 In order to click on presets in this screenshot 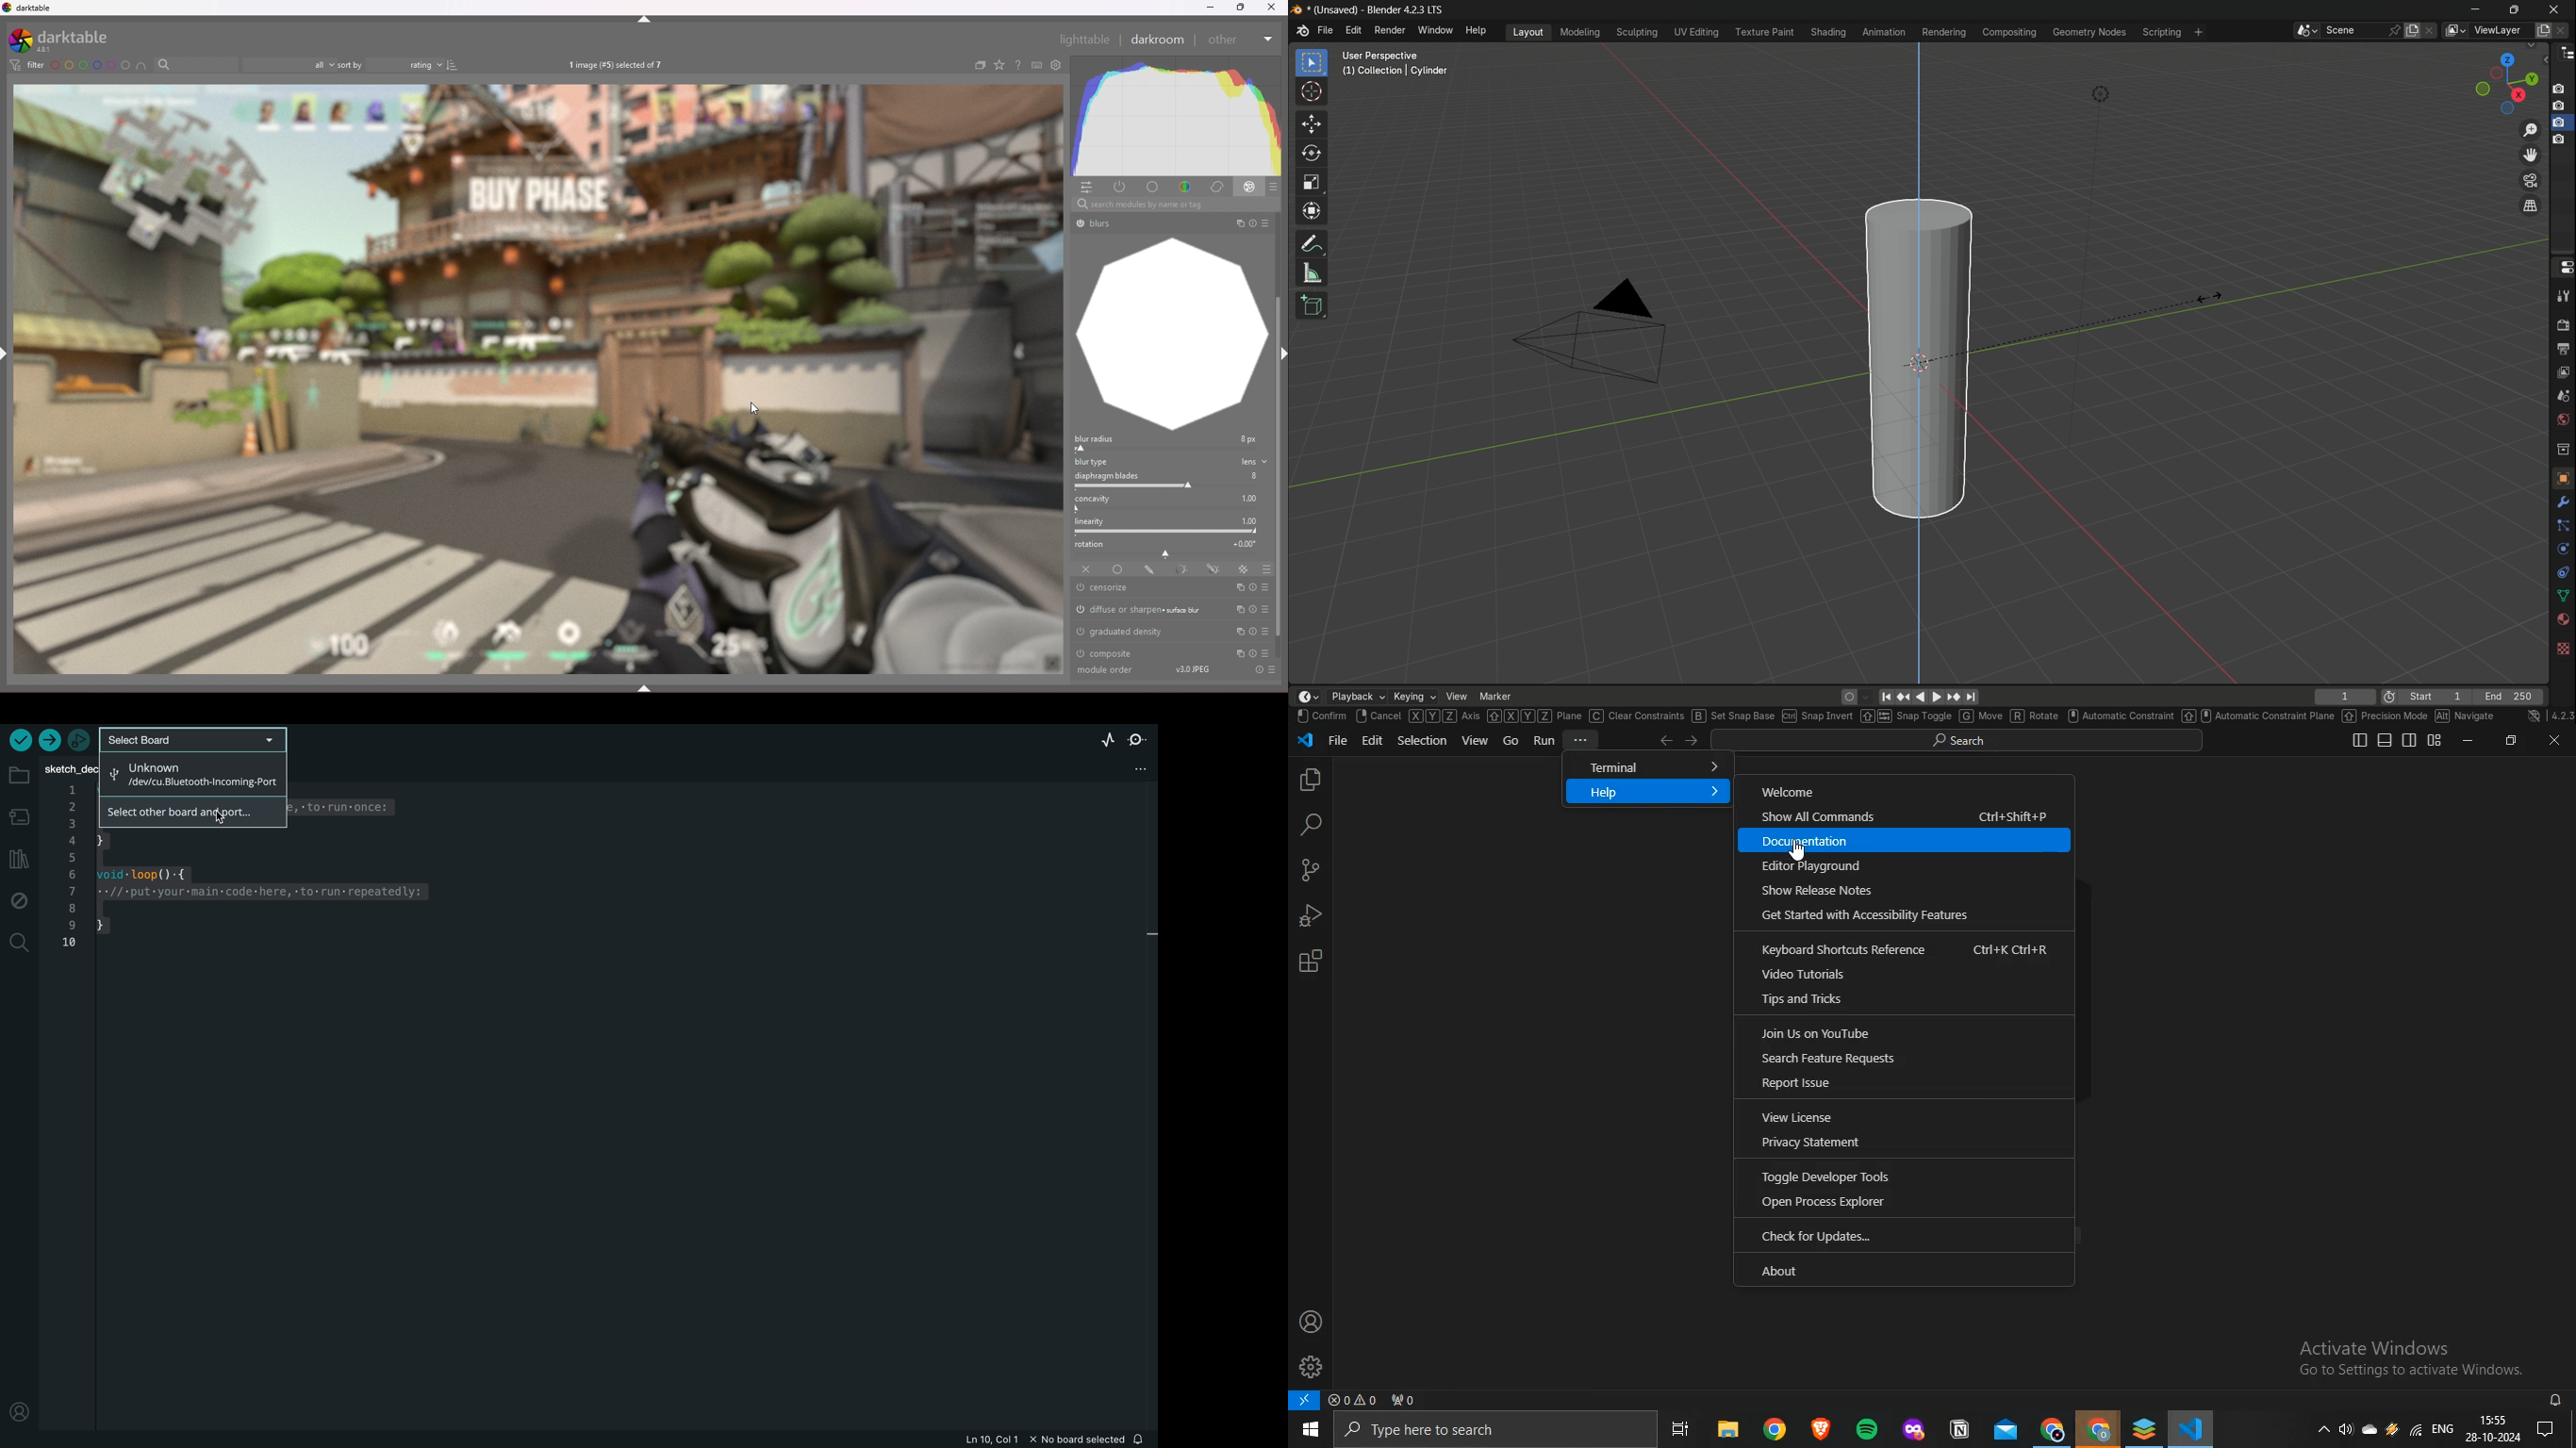, I will do `click(1265, 632)`.